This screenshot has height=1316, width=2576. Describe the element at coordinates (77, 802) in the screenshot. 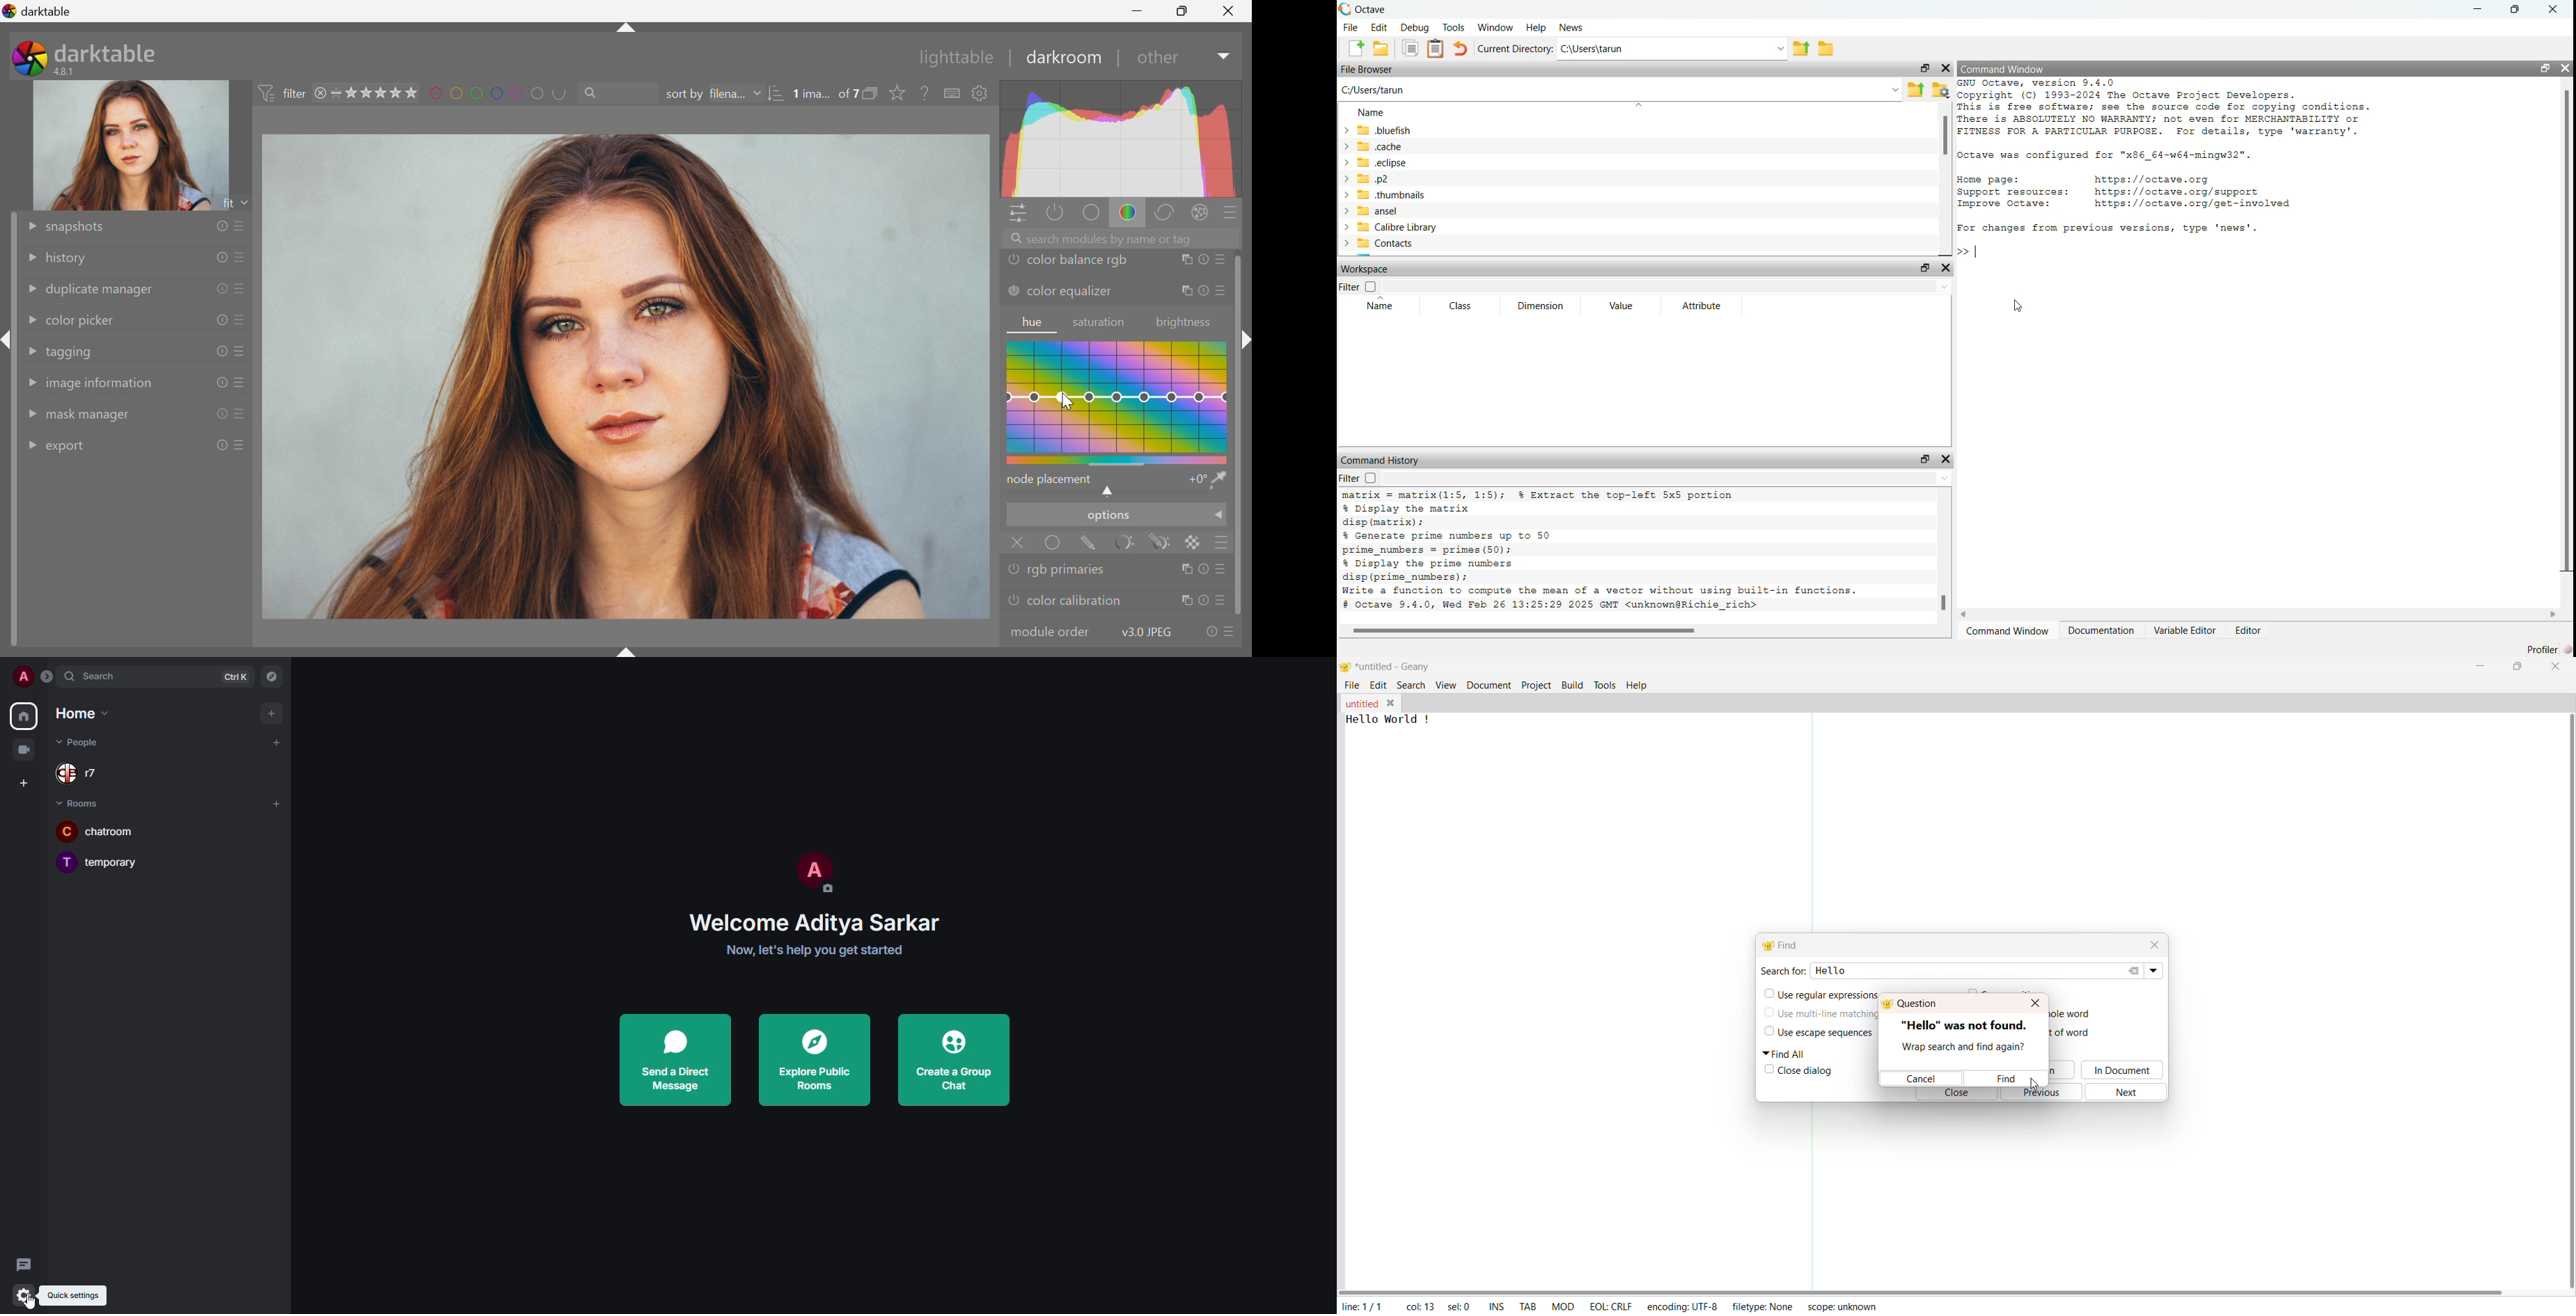

I see `room` at that location.